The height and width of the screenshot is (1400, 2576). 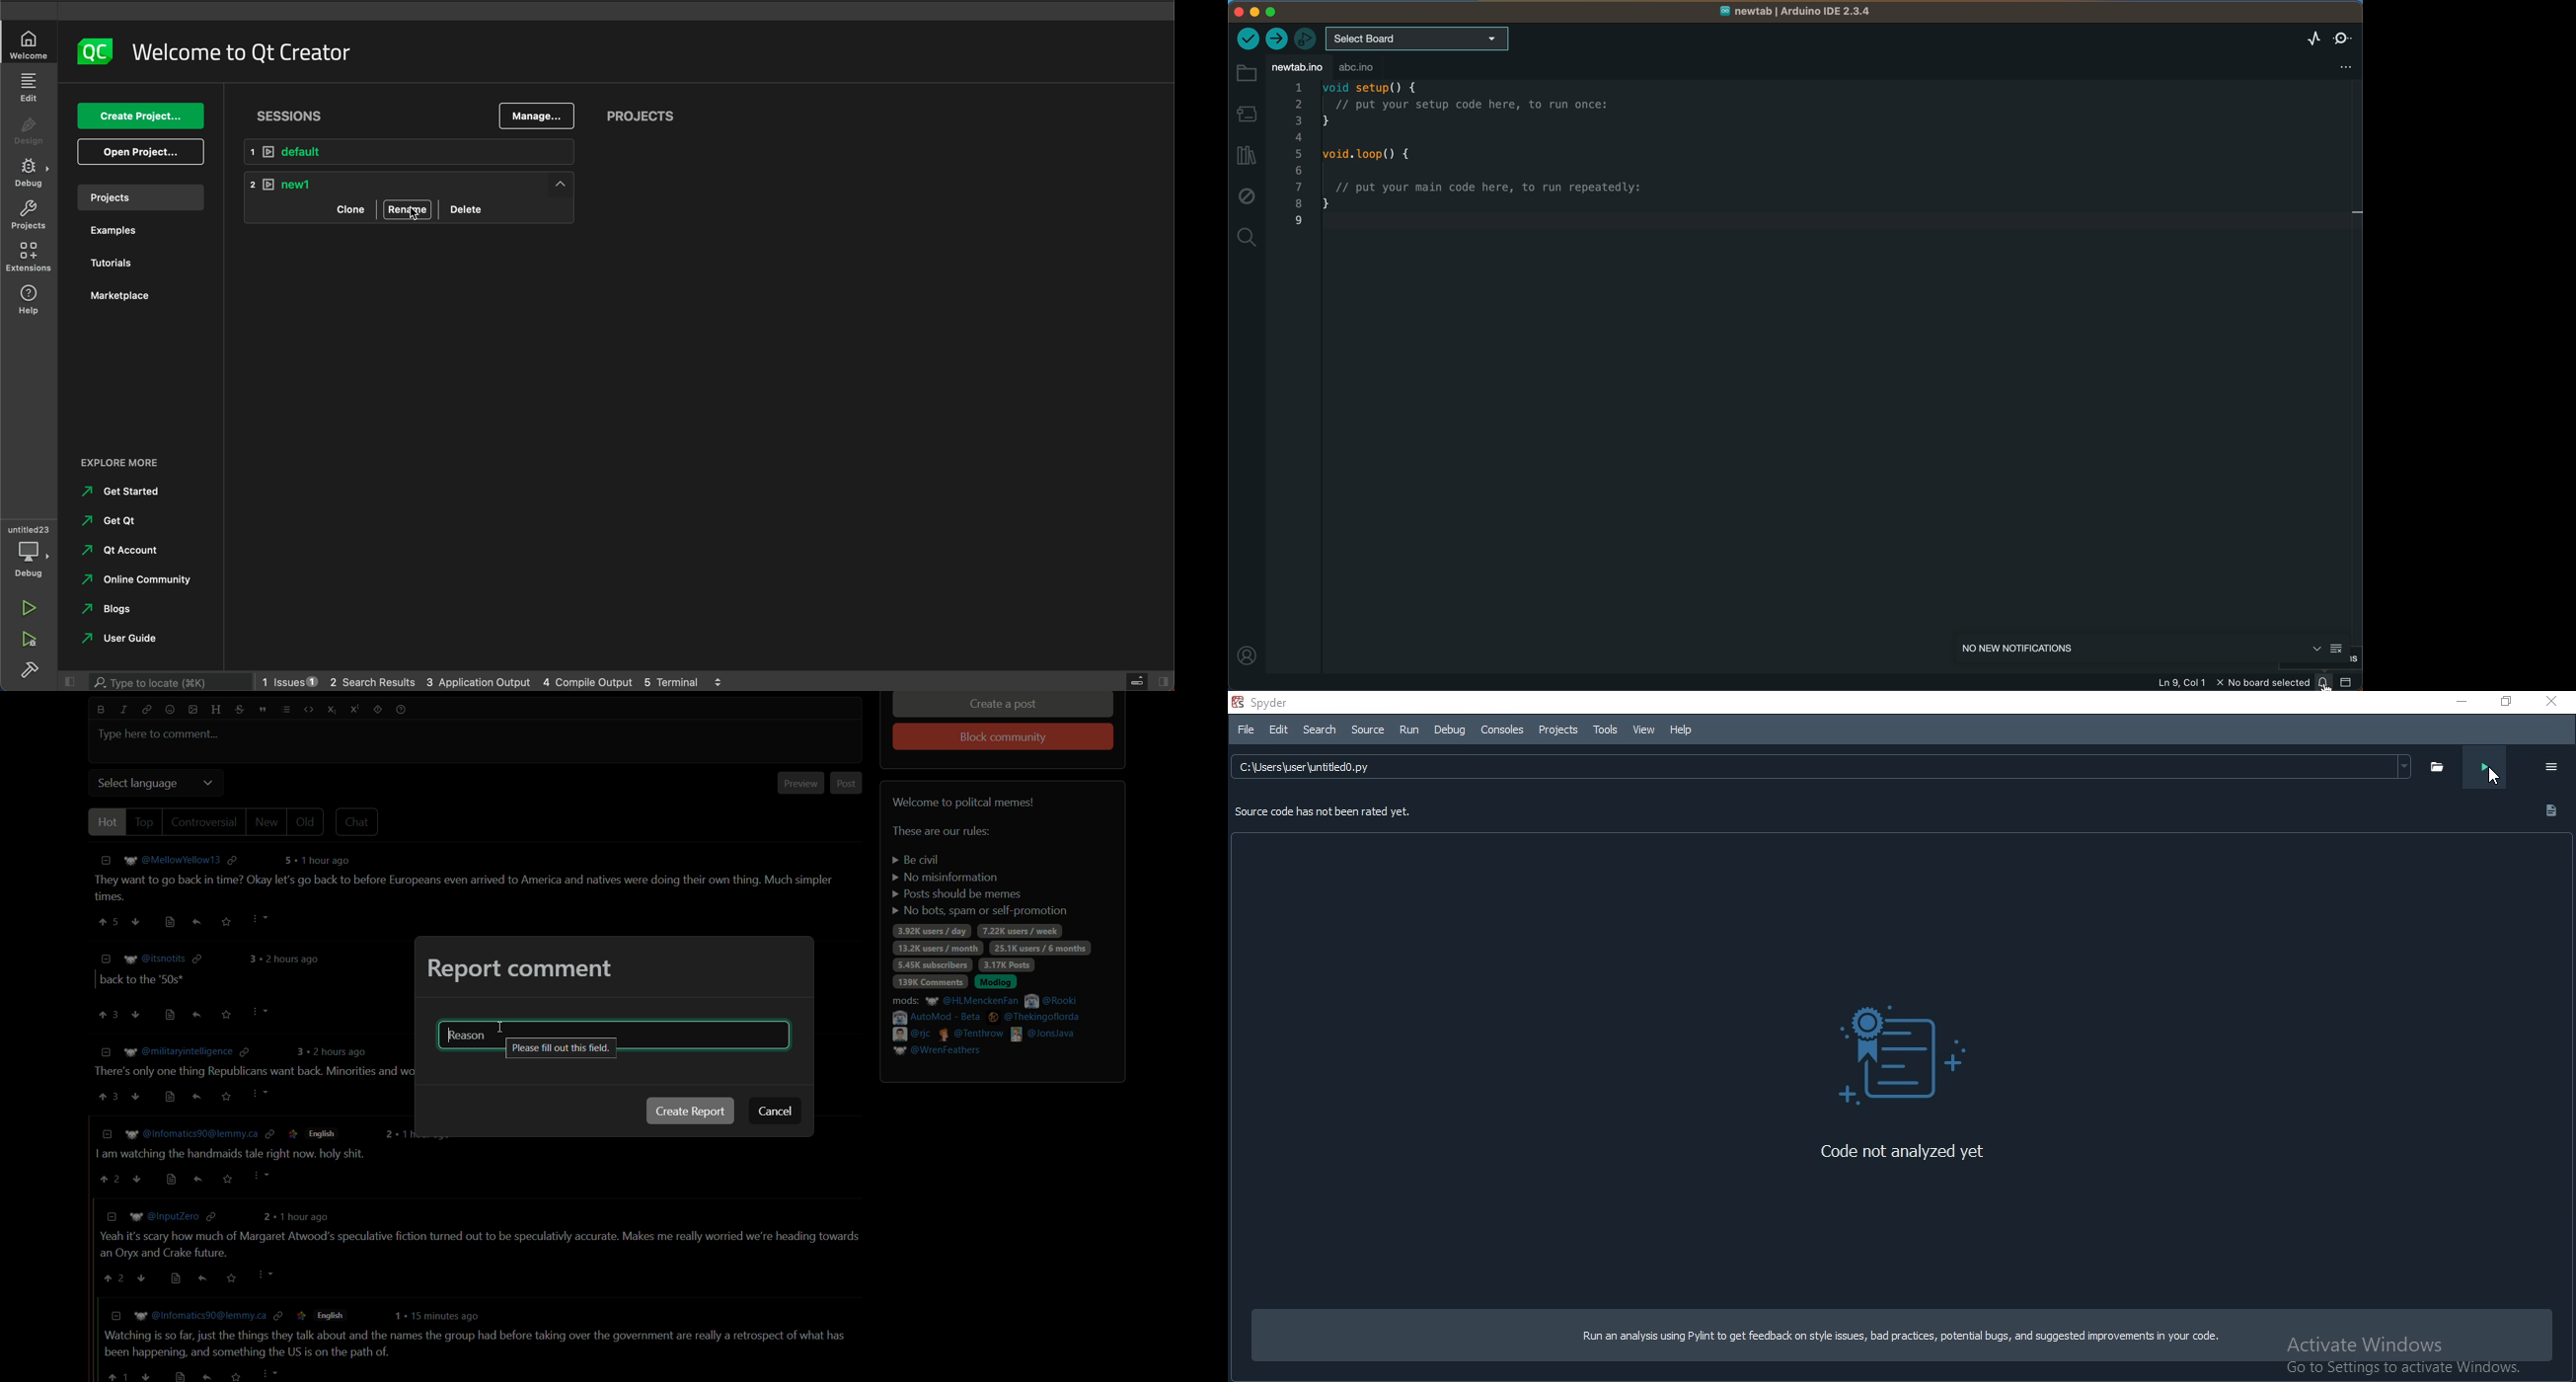 I want to click on debug, so click(x=33, y=553).